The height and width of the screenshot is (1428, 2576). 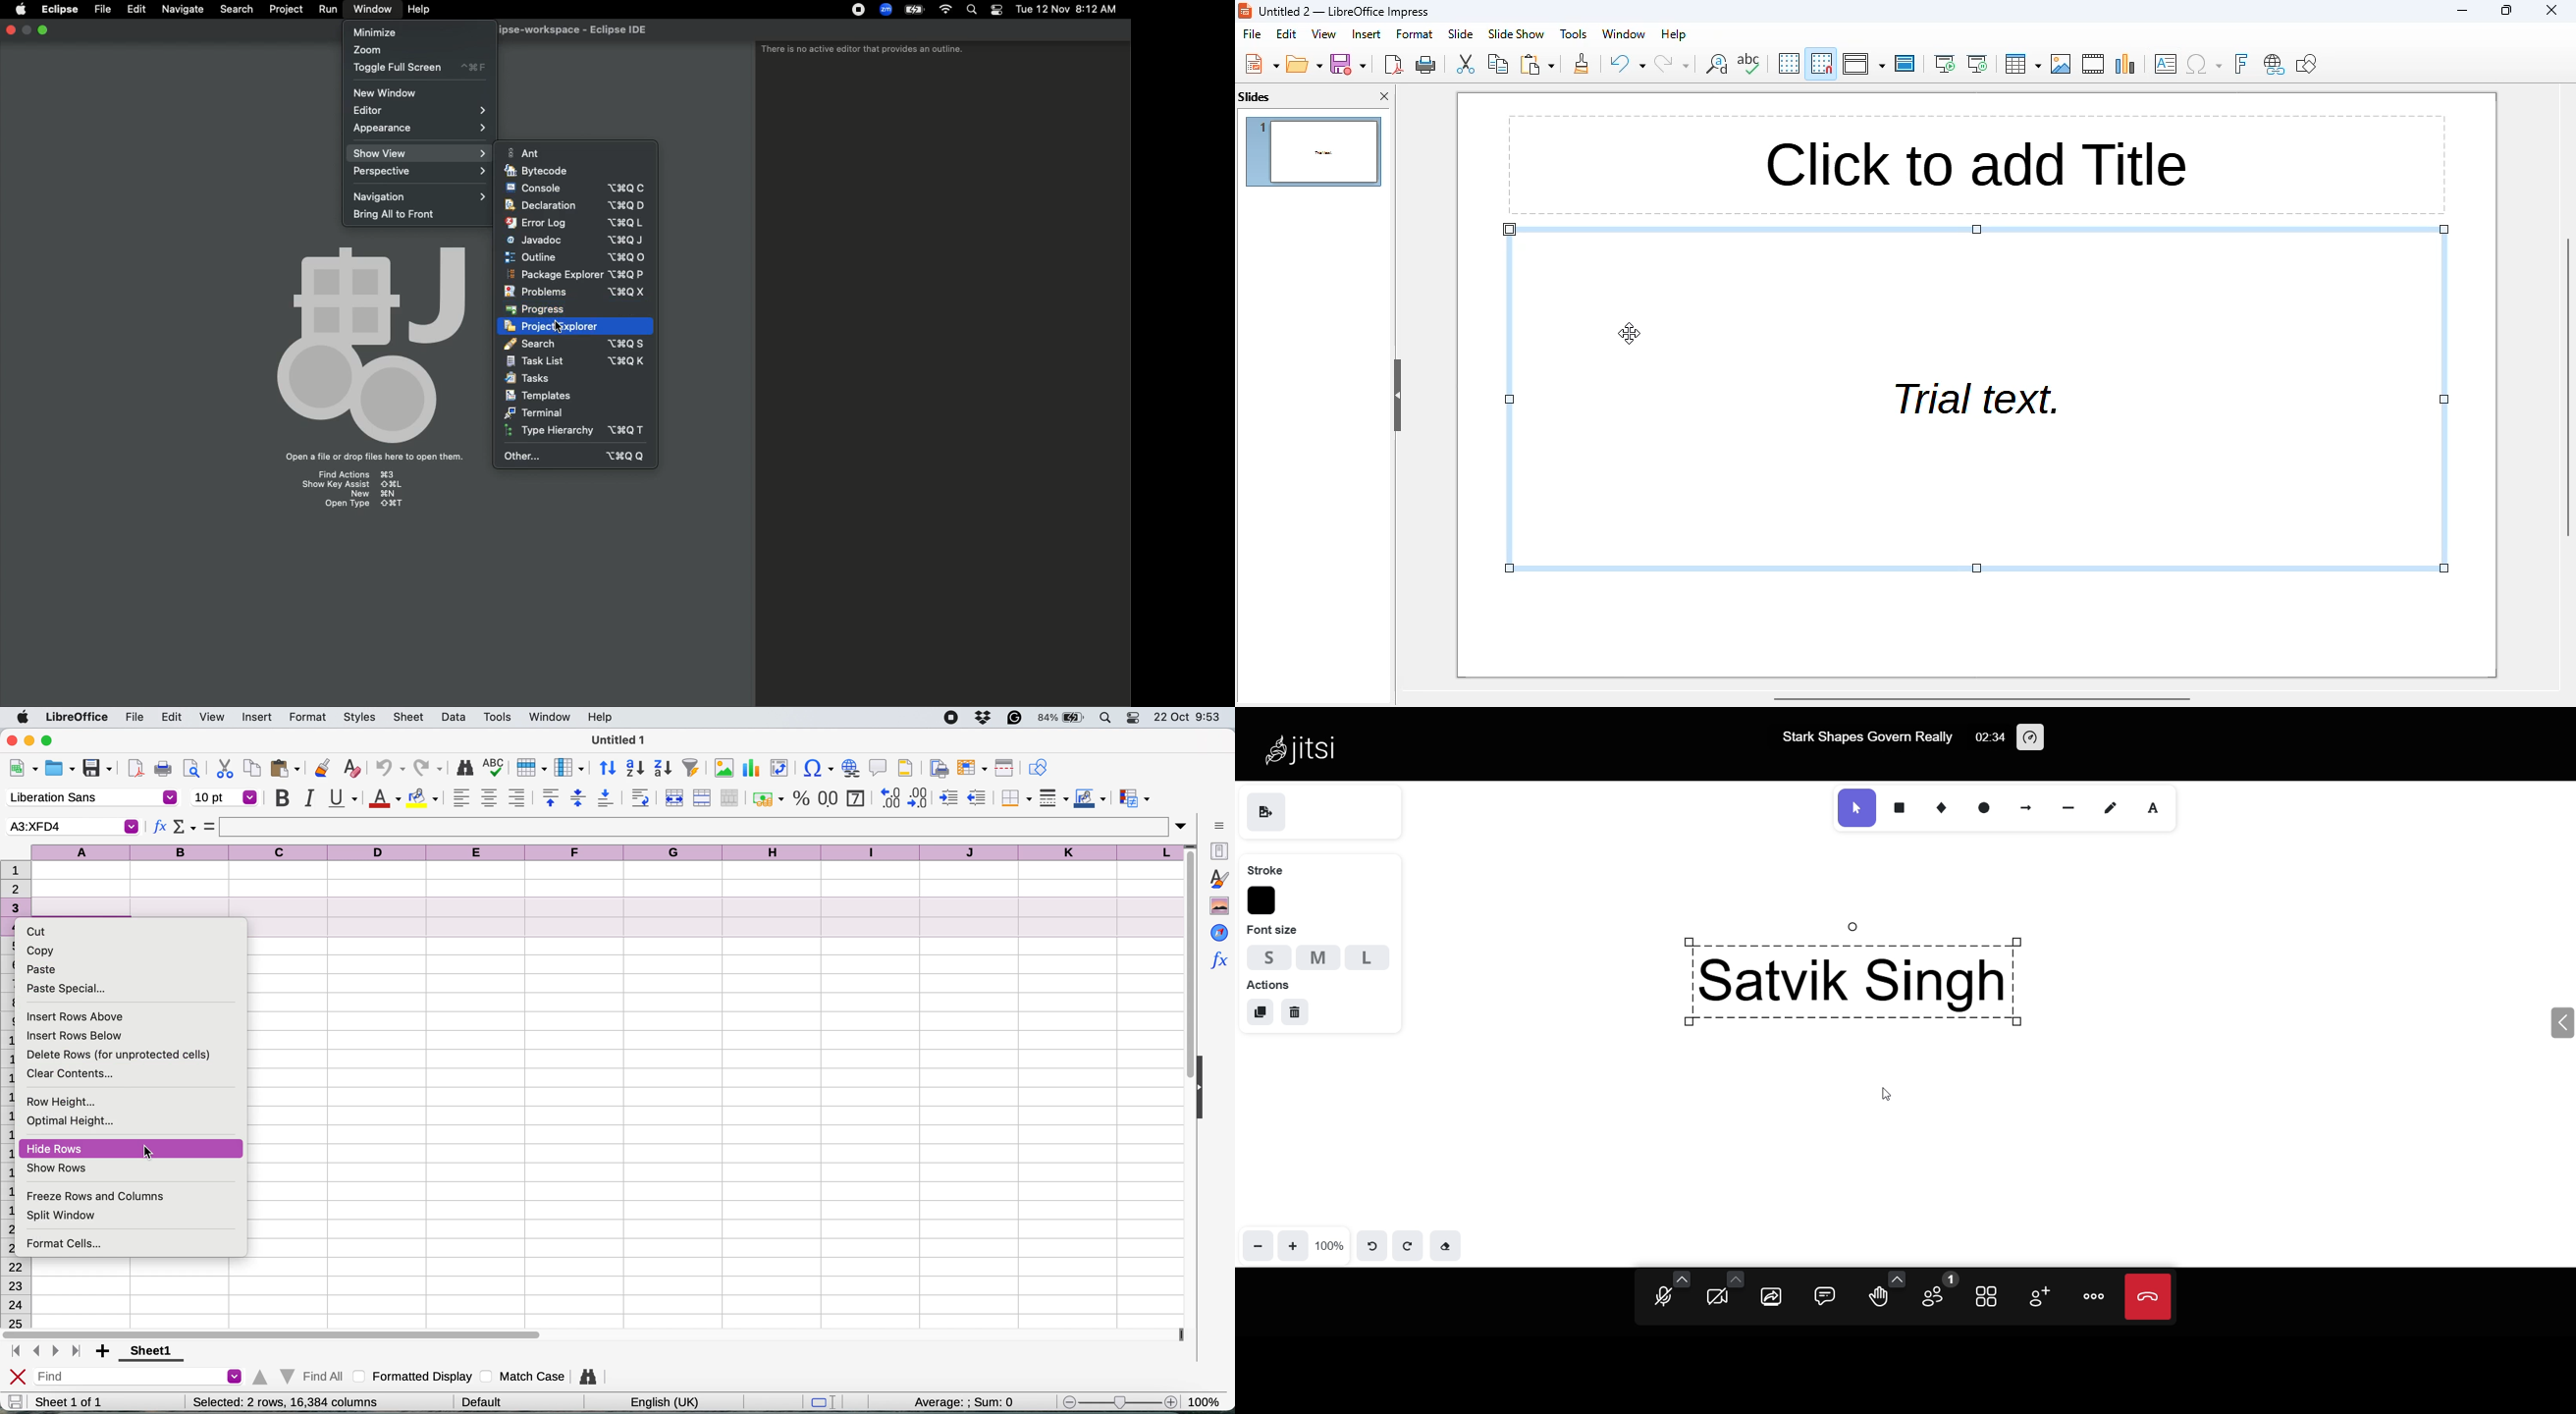 I want to click on insert image, so click(x=2062, y=64).